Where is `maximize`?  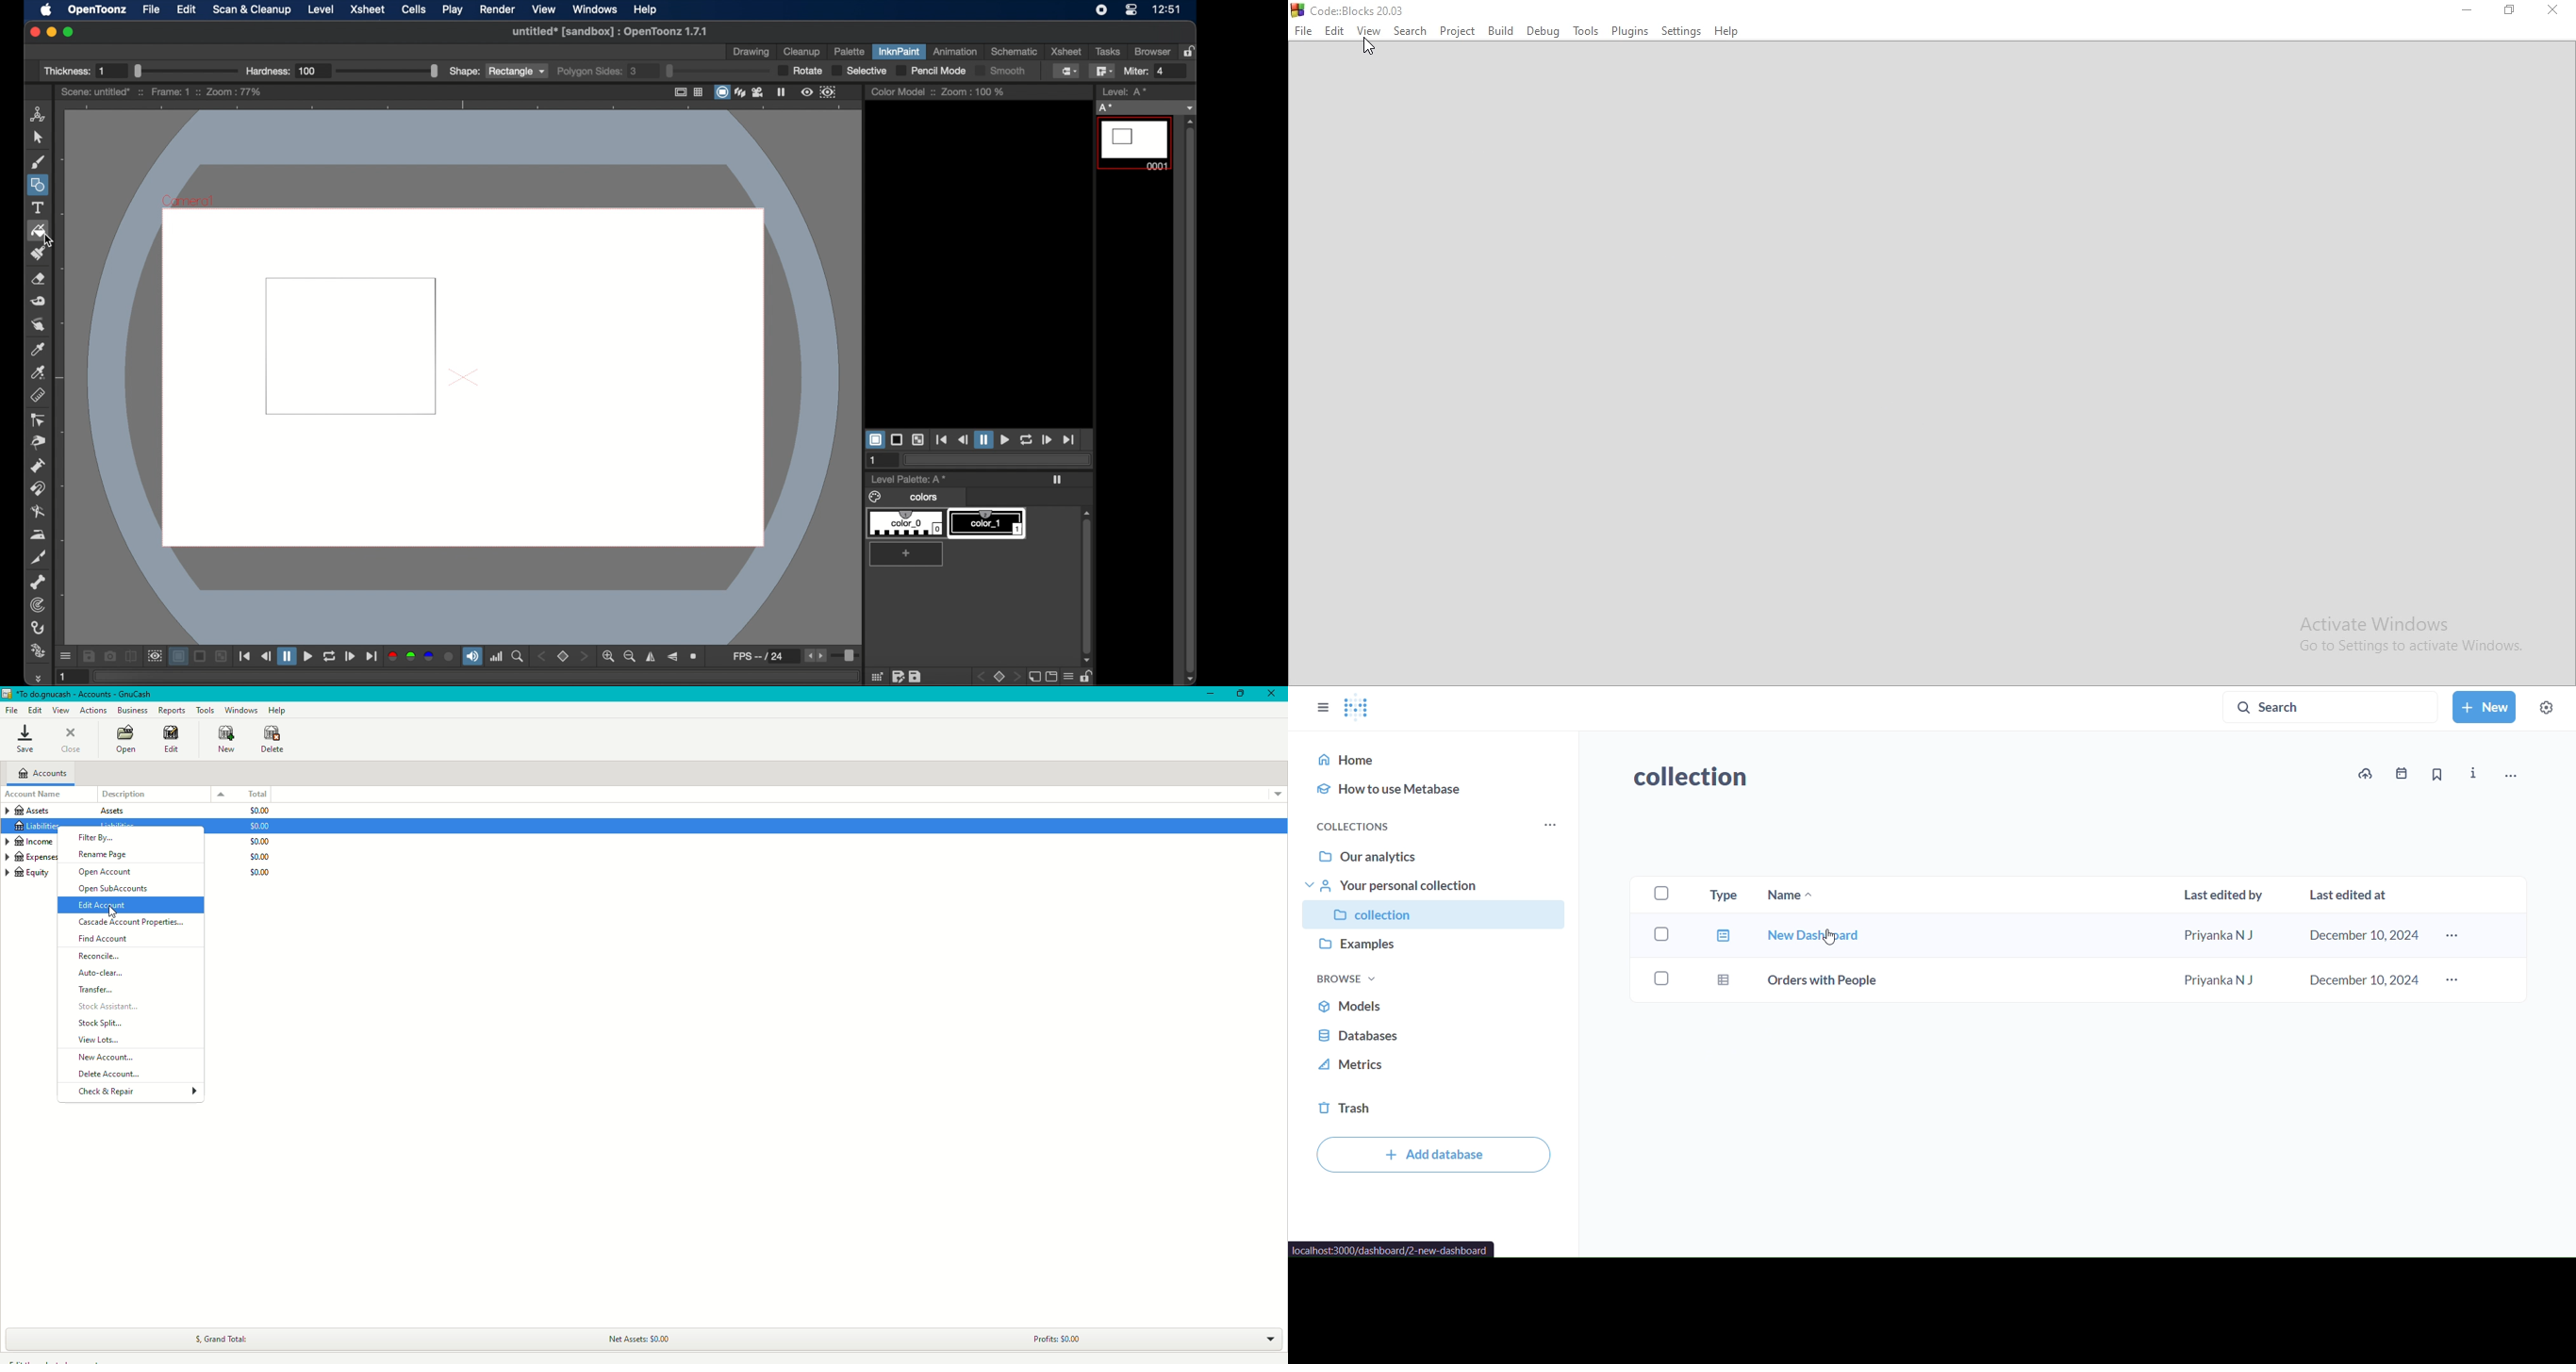 maximize is located at coordinates (69, 32).